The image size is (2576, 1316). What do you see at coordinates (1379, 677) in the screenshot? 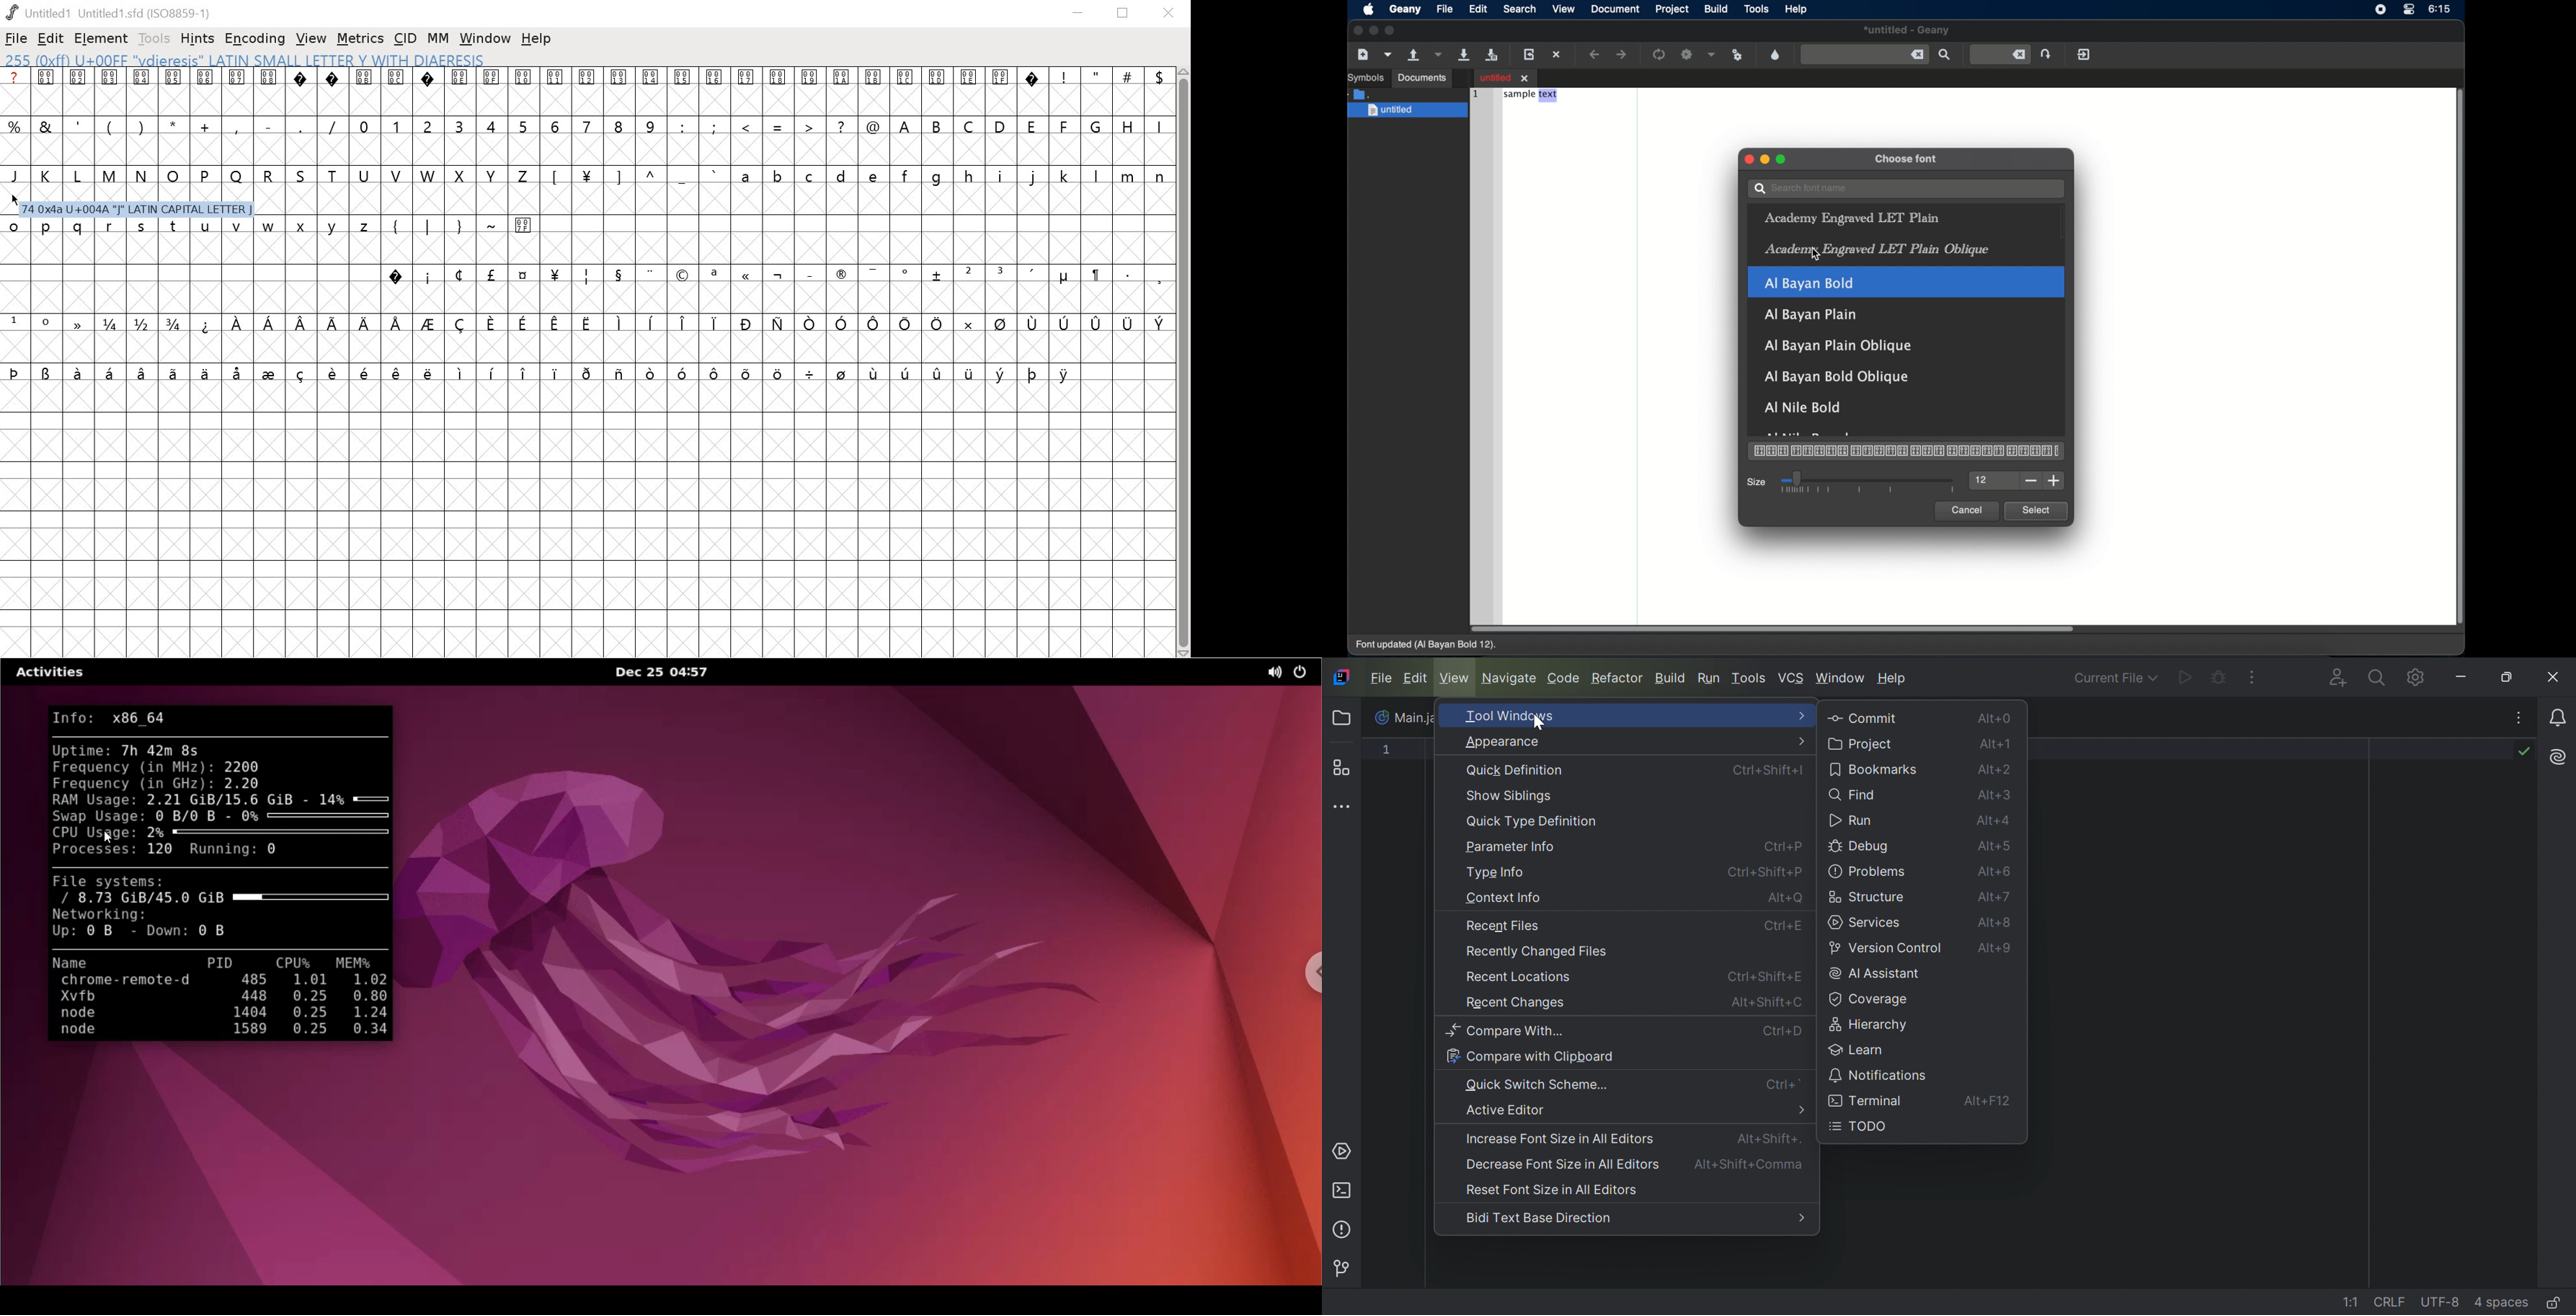
I see `File` at bounding box center [1379, 677].